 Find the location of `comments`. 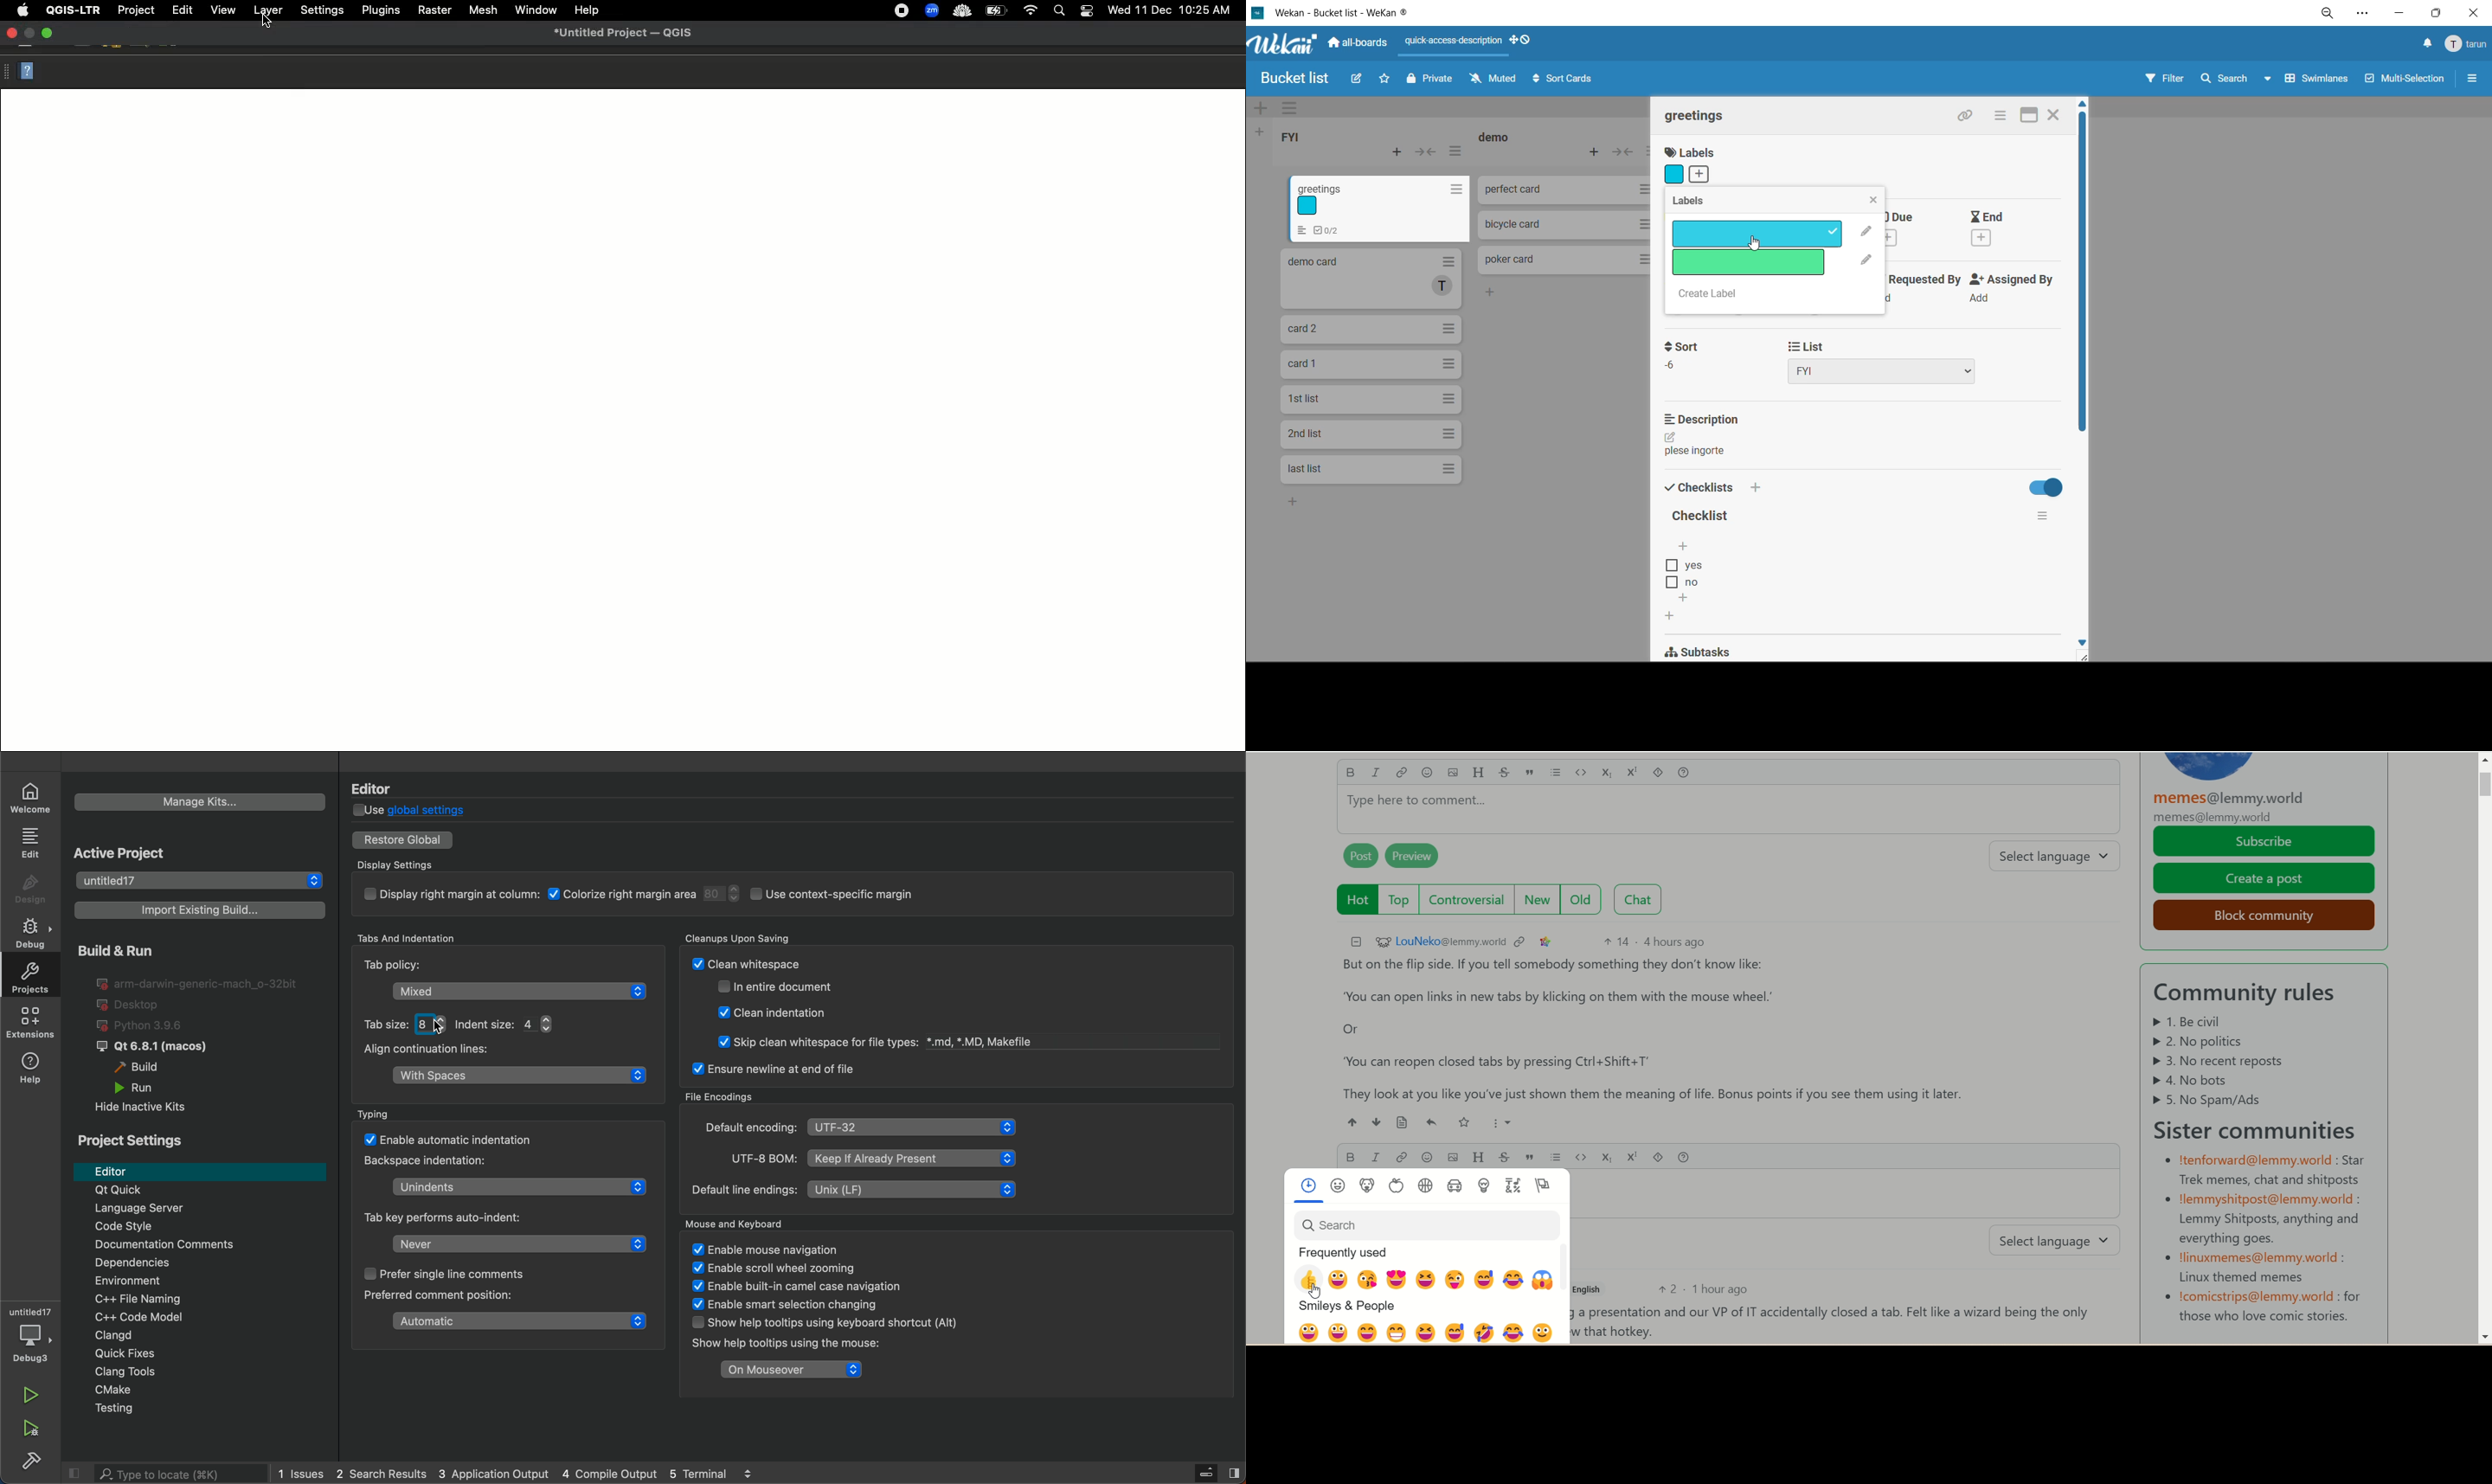

comments is located at coordinates (209, 1245).